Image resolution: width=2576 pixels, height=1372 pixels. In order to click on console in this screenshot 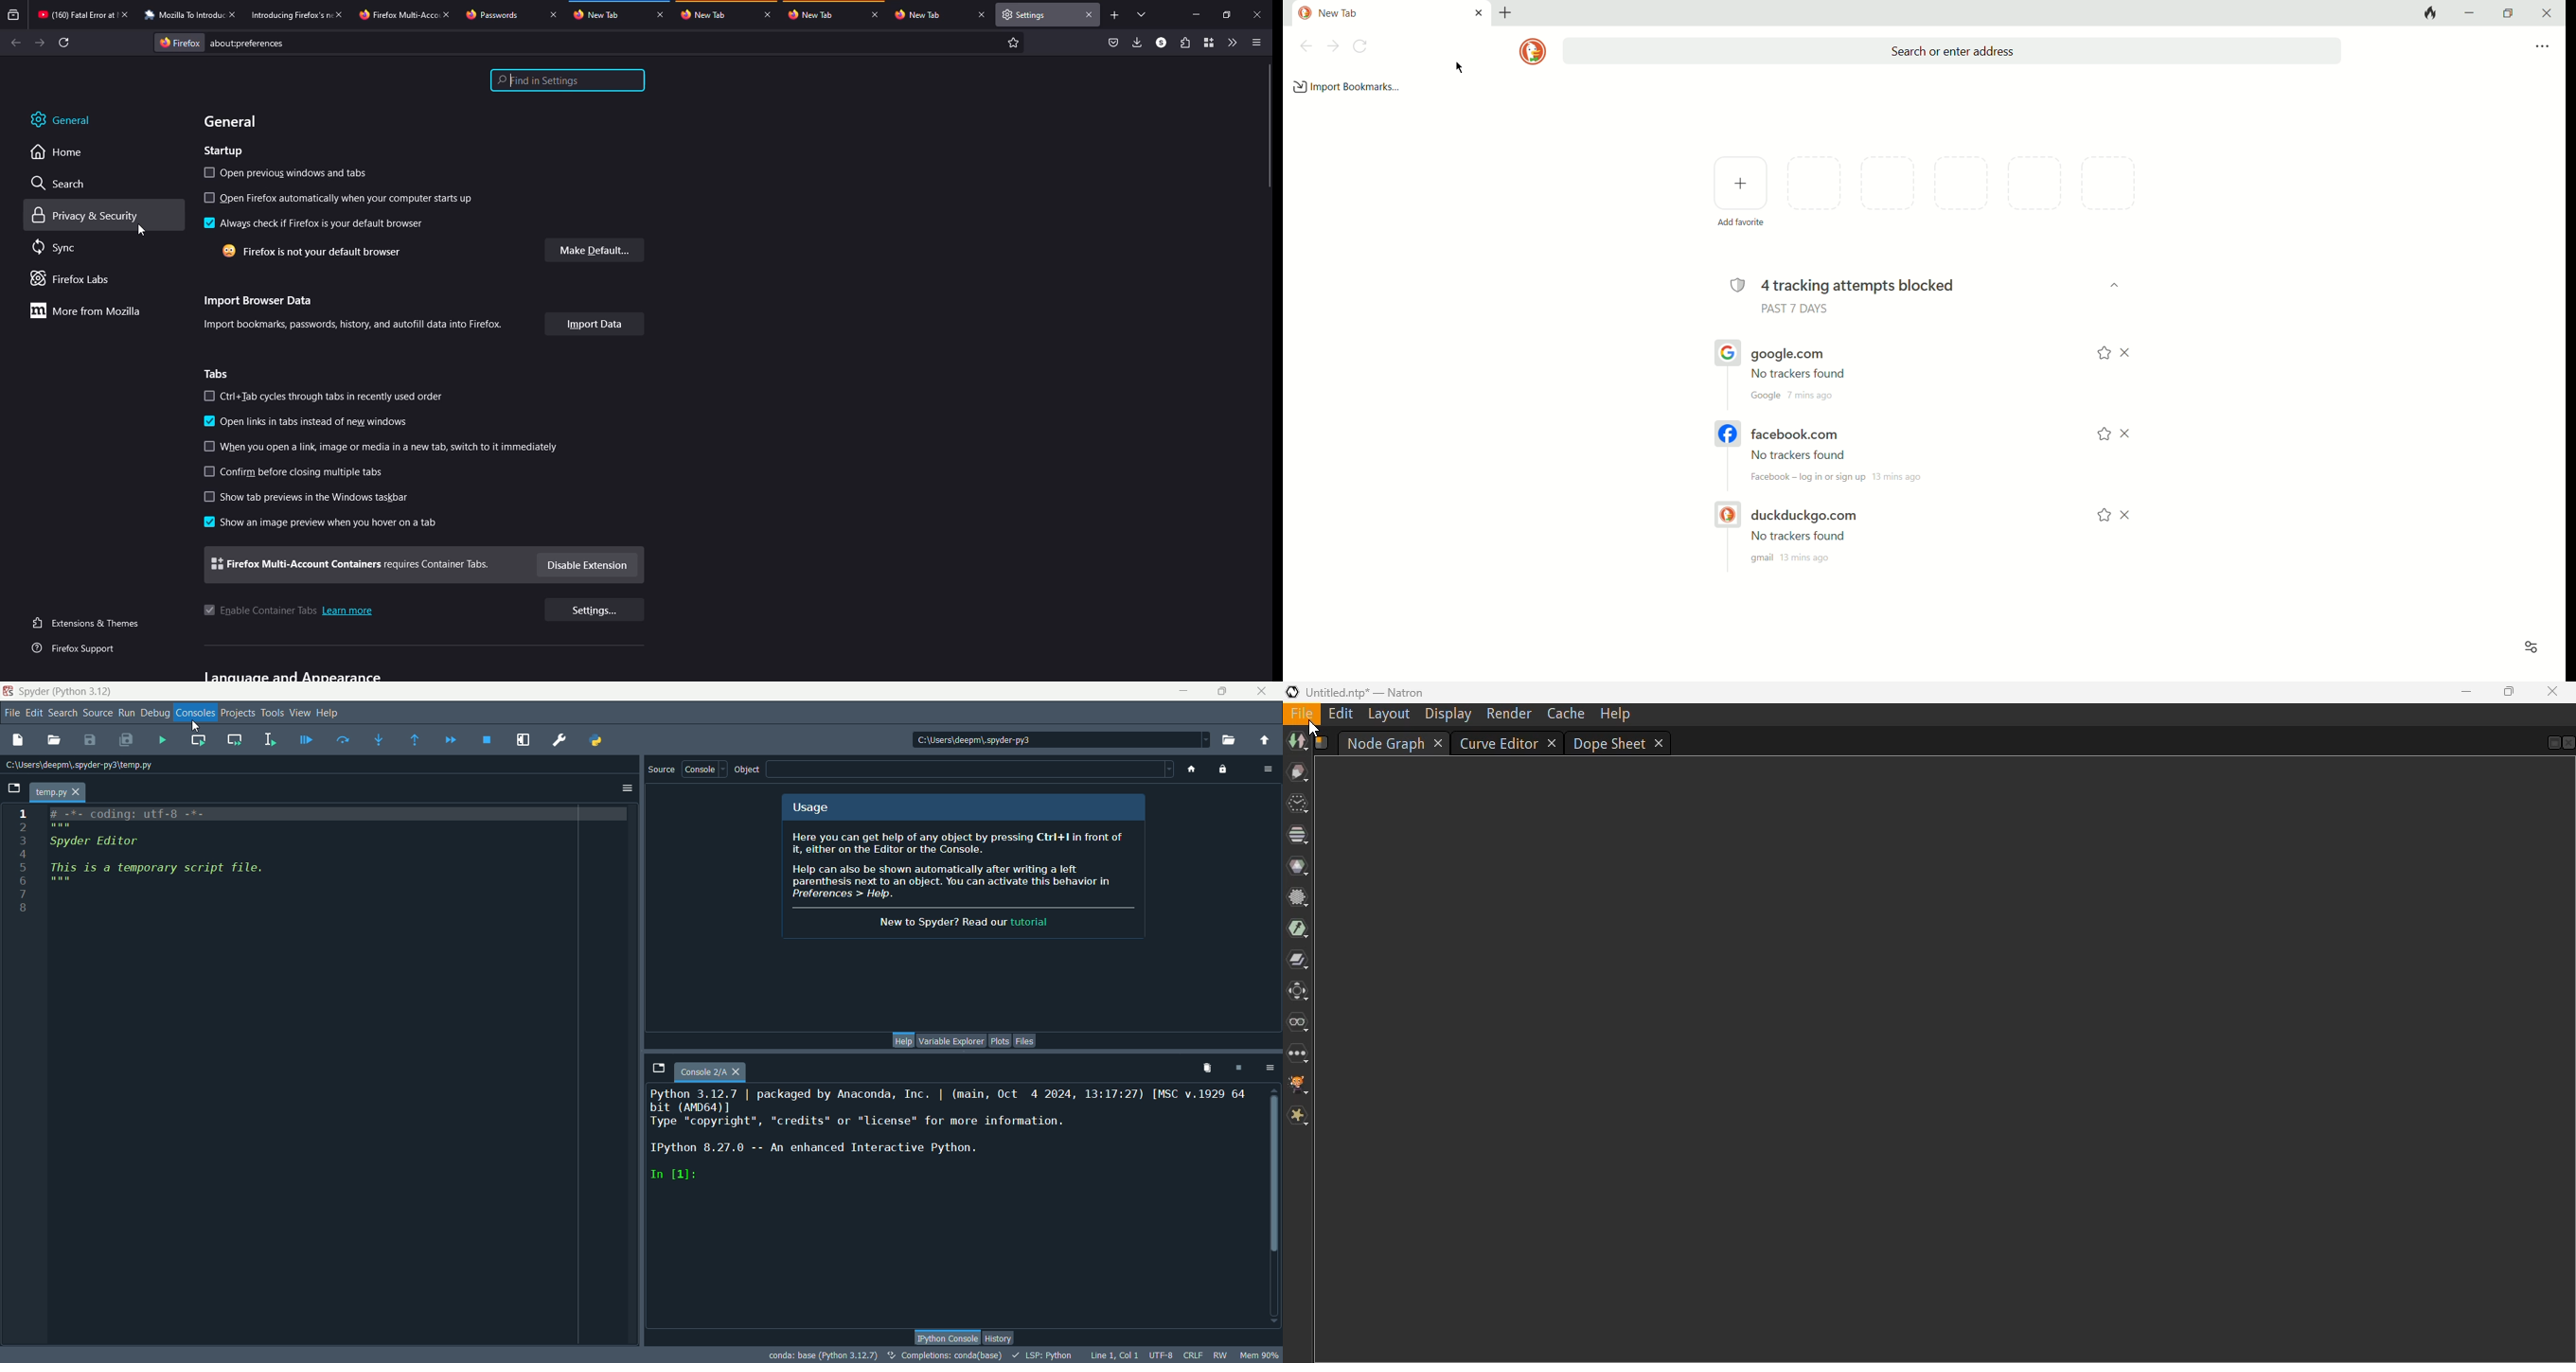, I will do `click(704, 769)`.